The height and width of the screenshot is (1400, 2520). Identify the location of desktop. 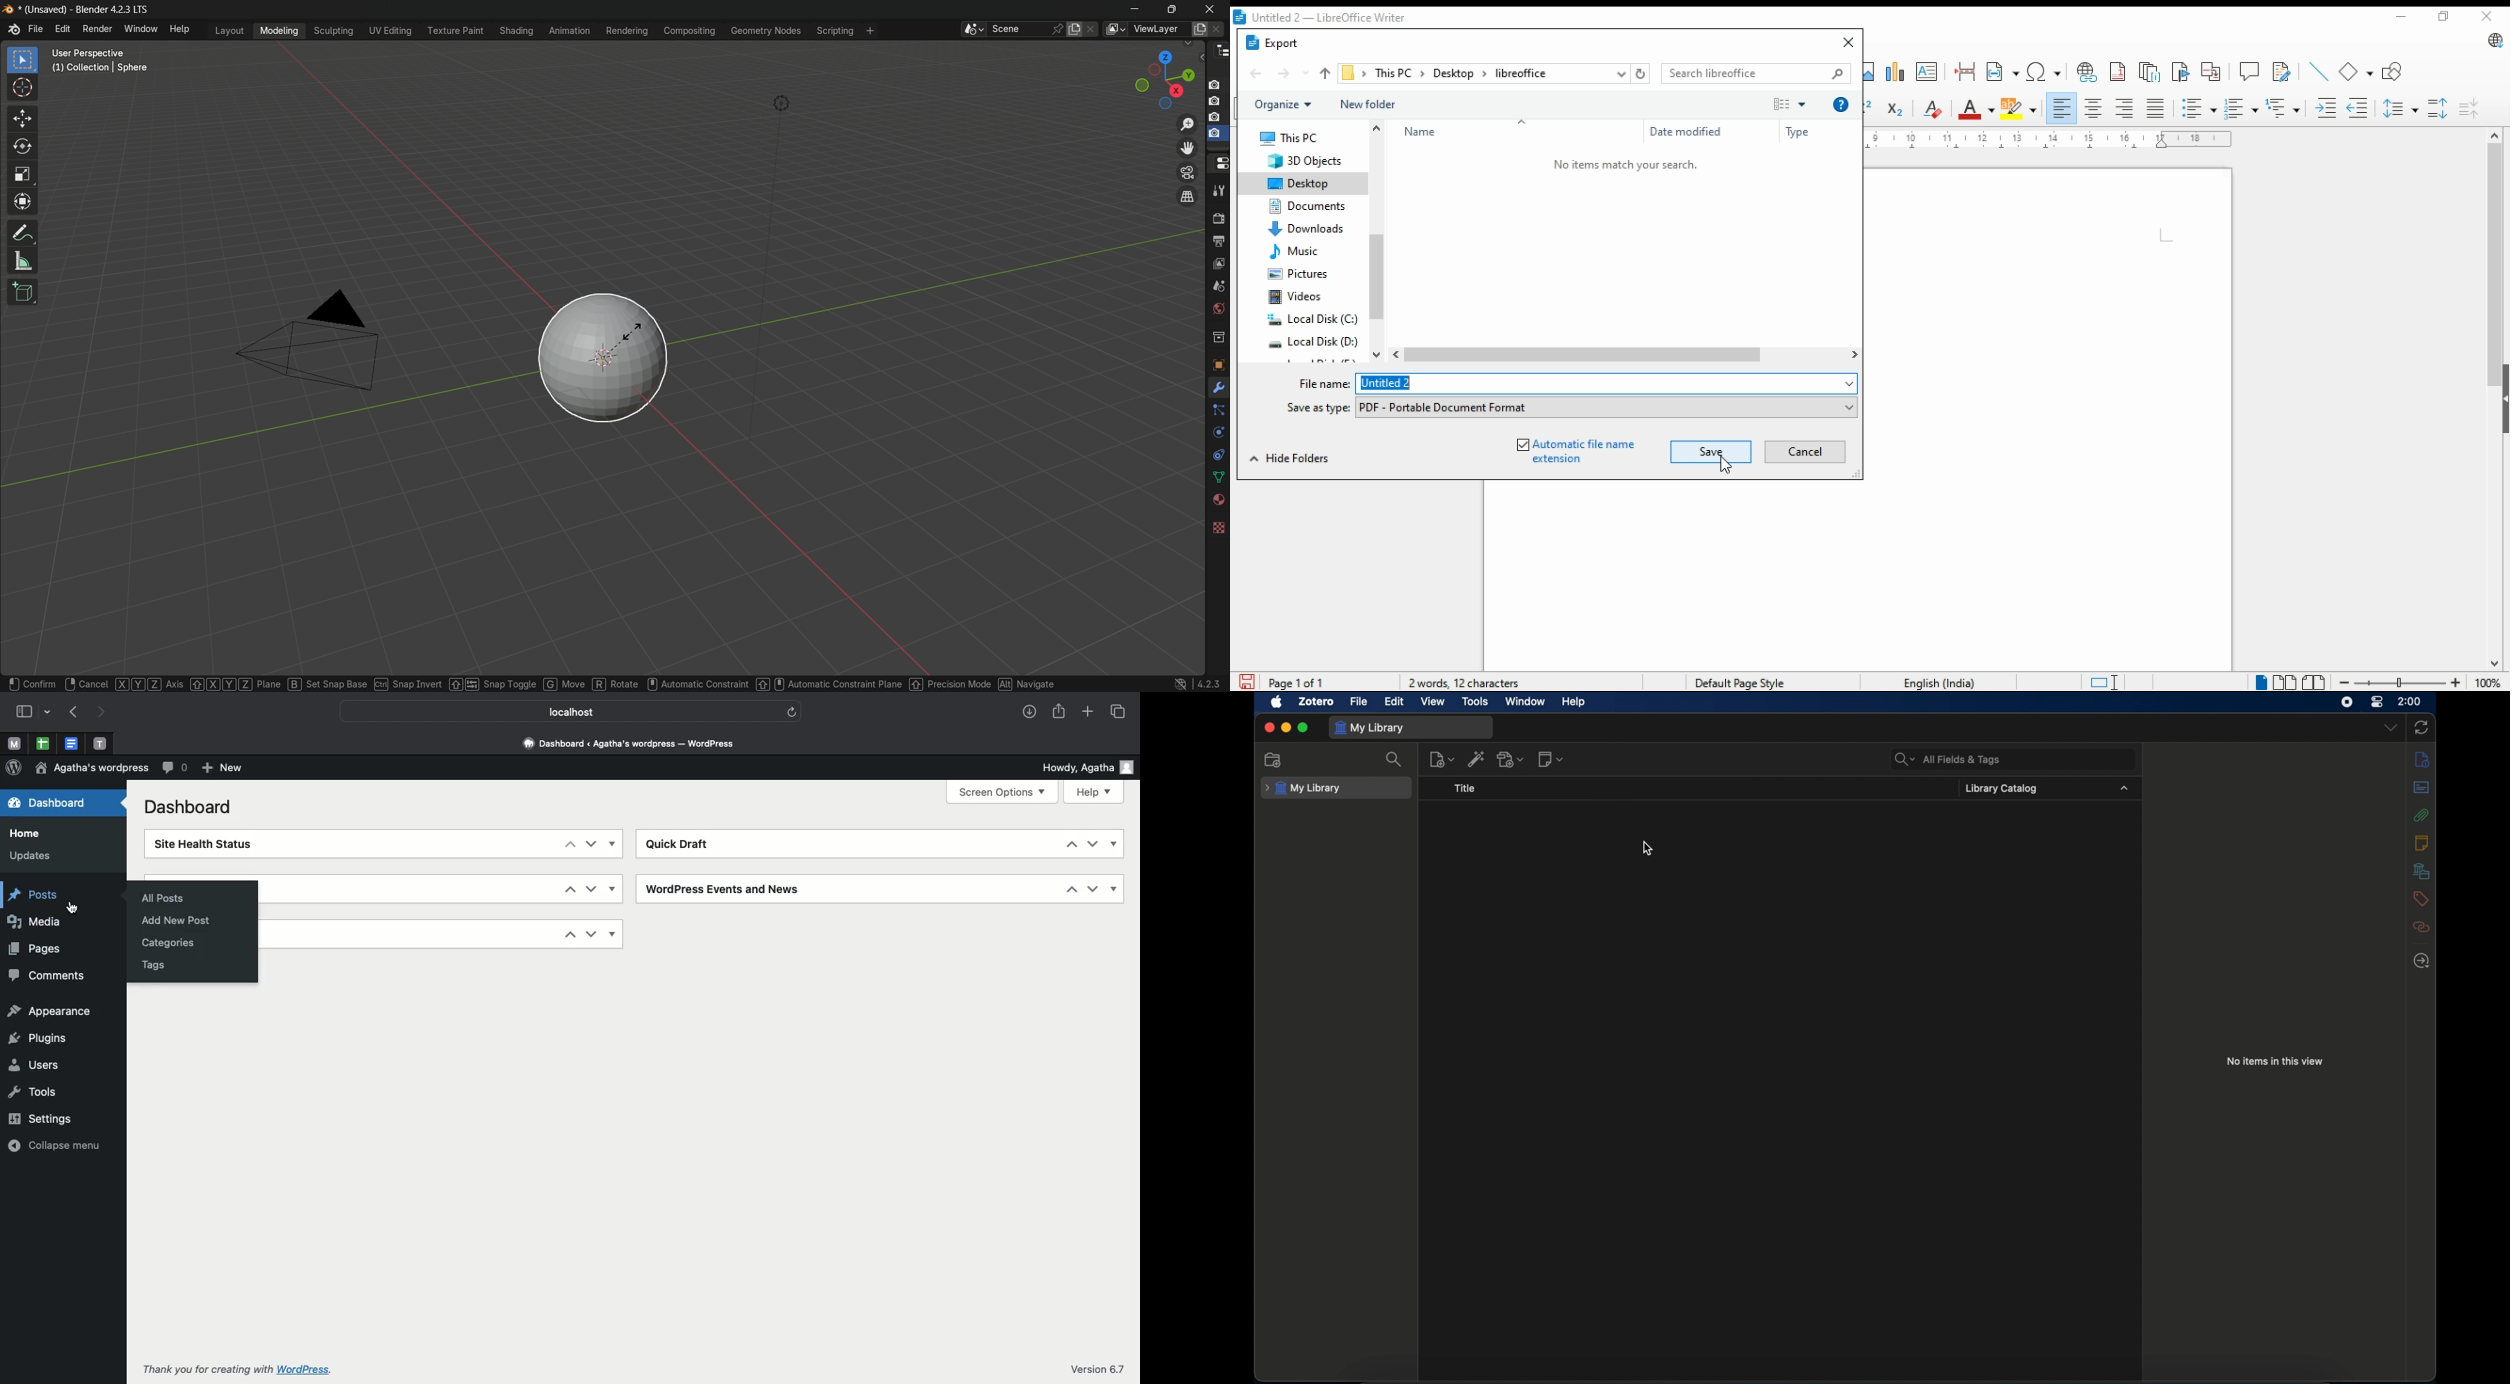
(1305, 182).